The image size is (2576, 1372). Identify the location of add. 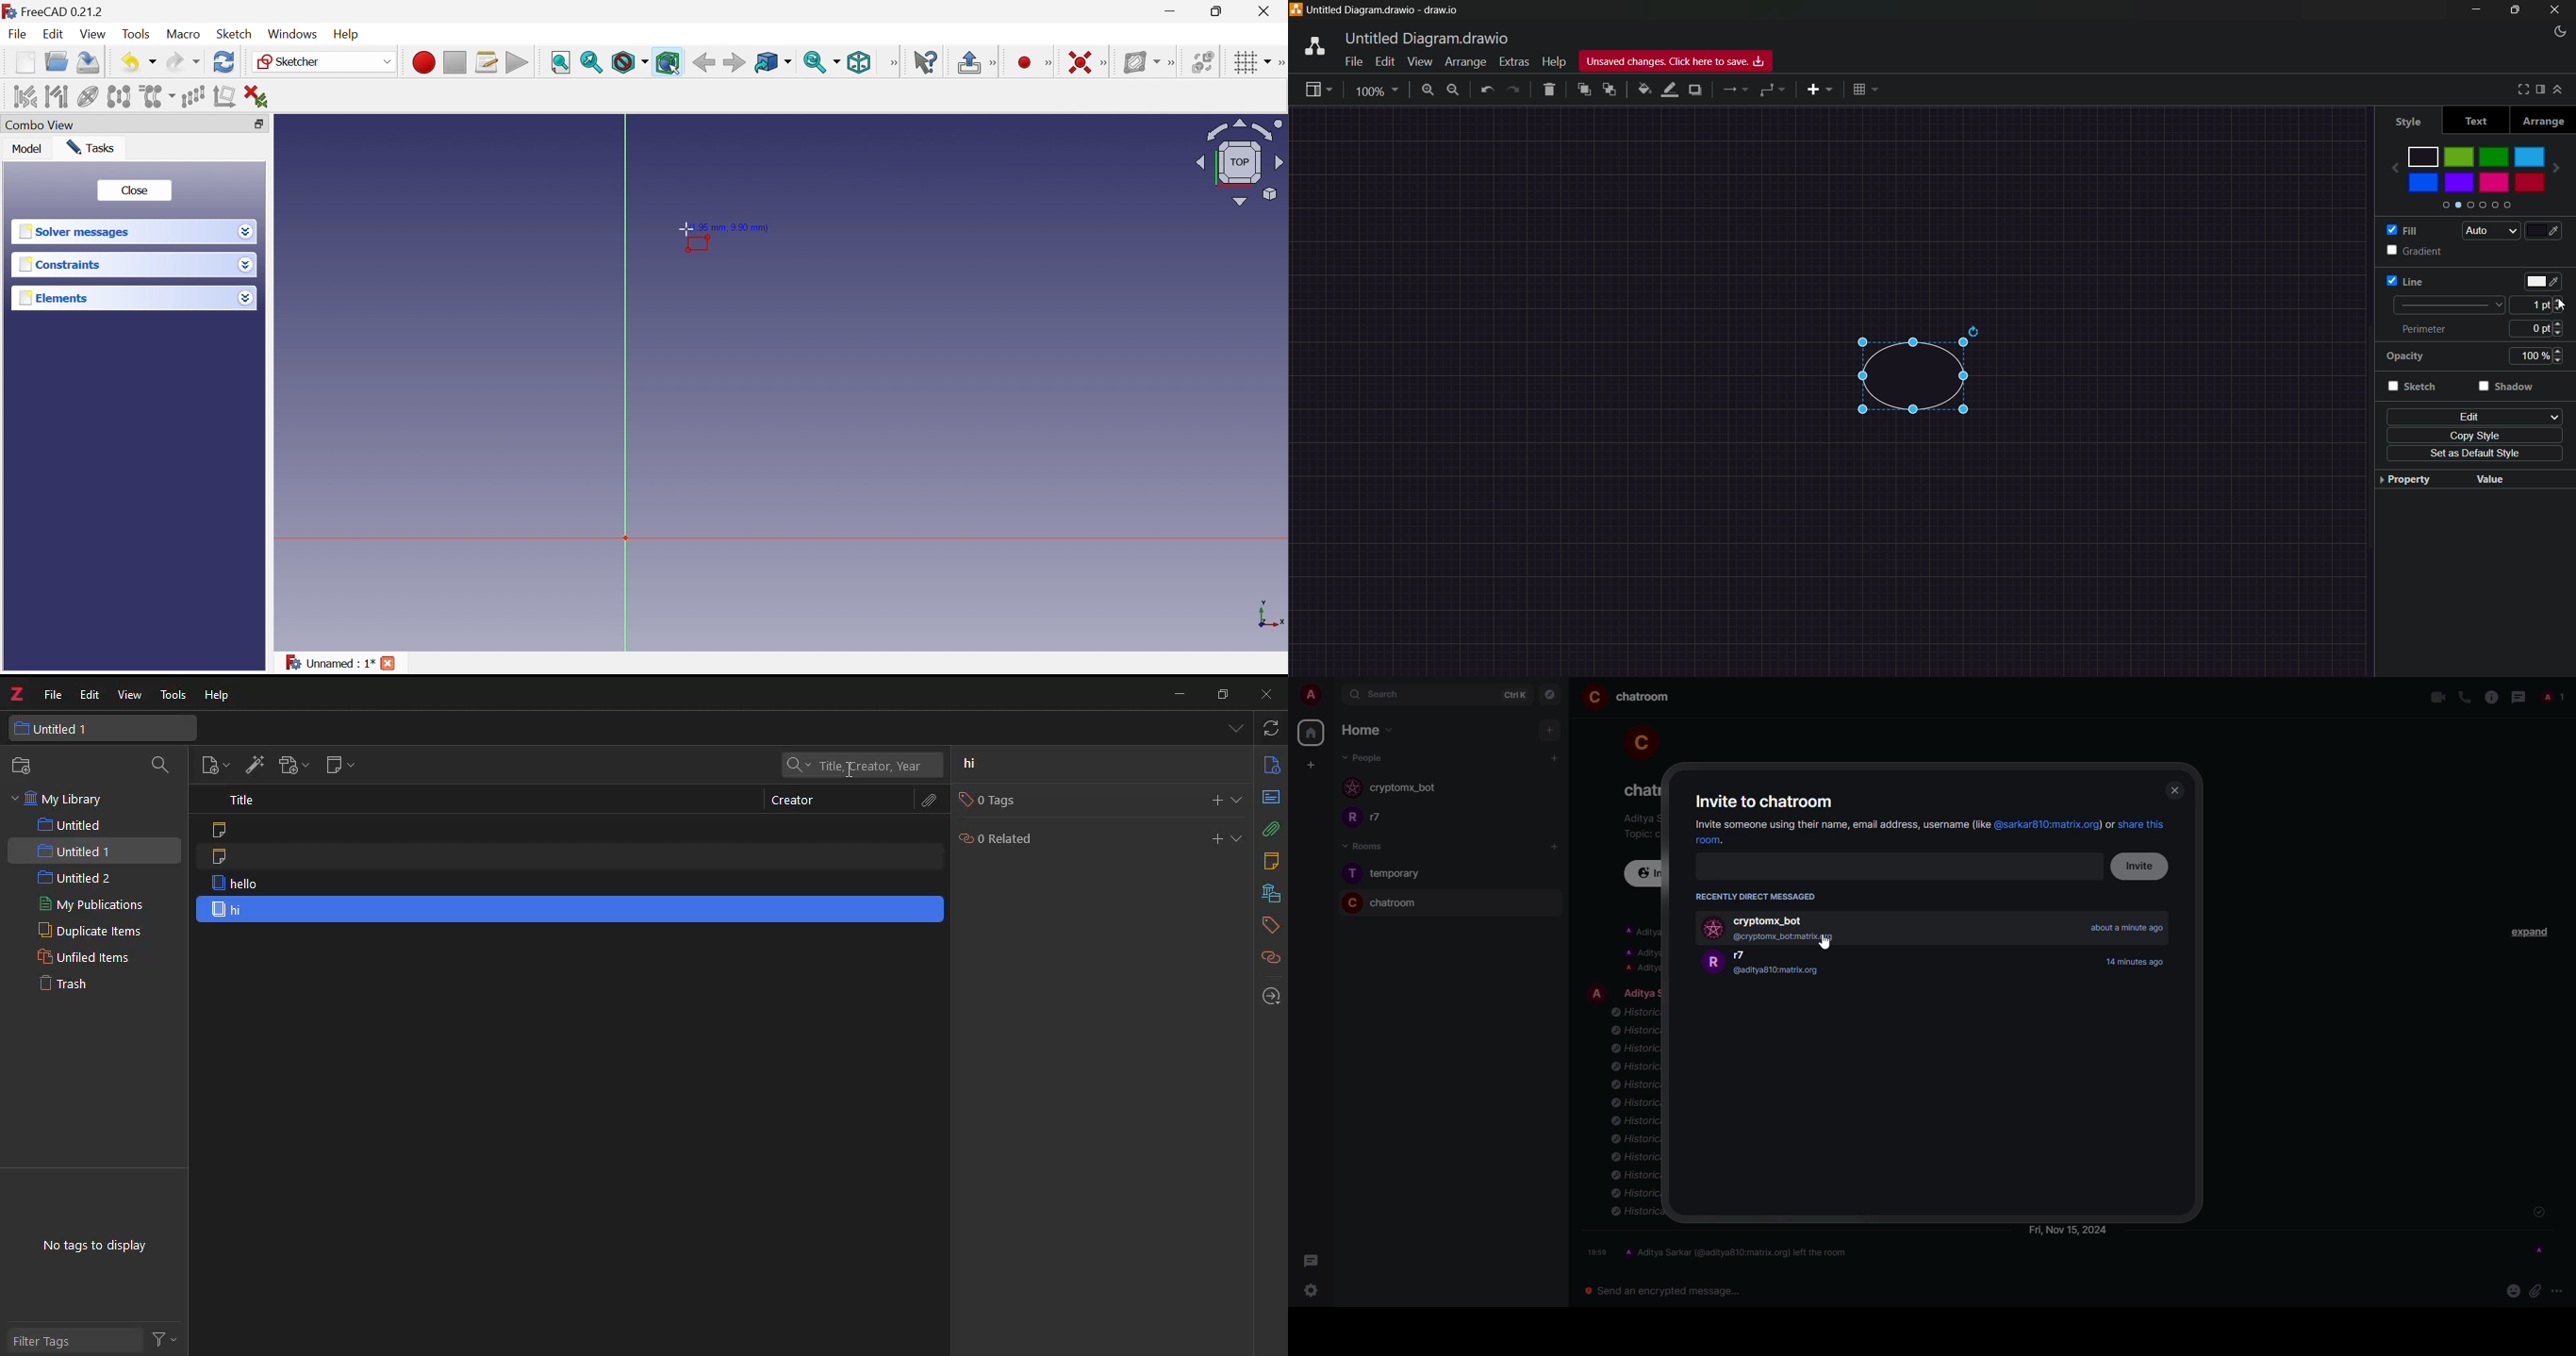
(1208, 839).